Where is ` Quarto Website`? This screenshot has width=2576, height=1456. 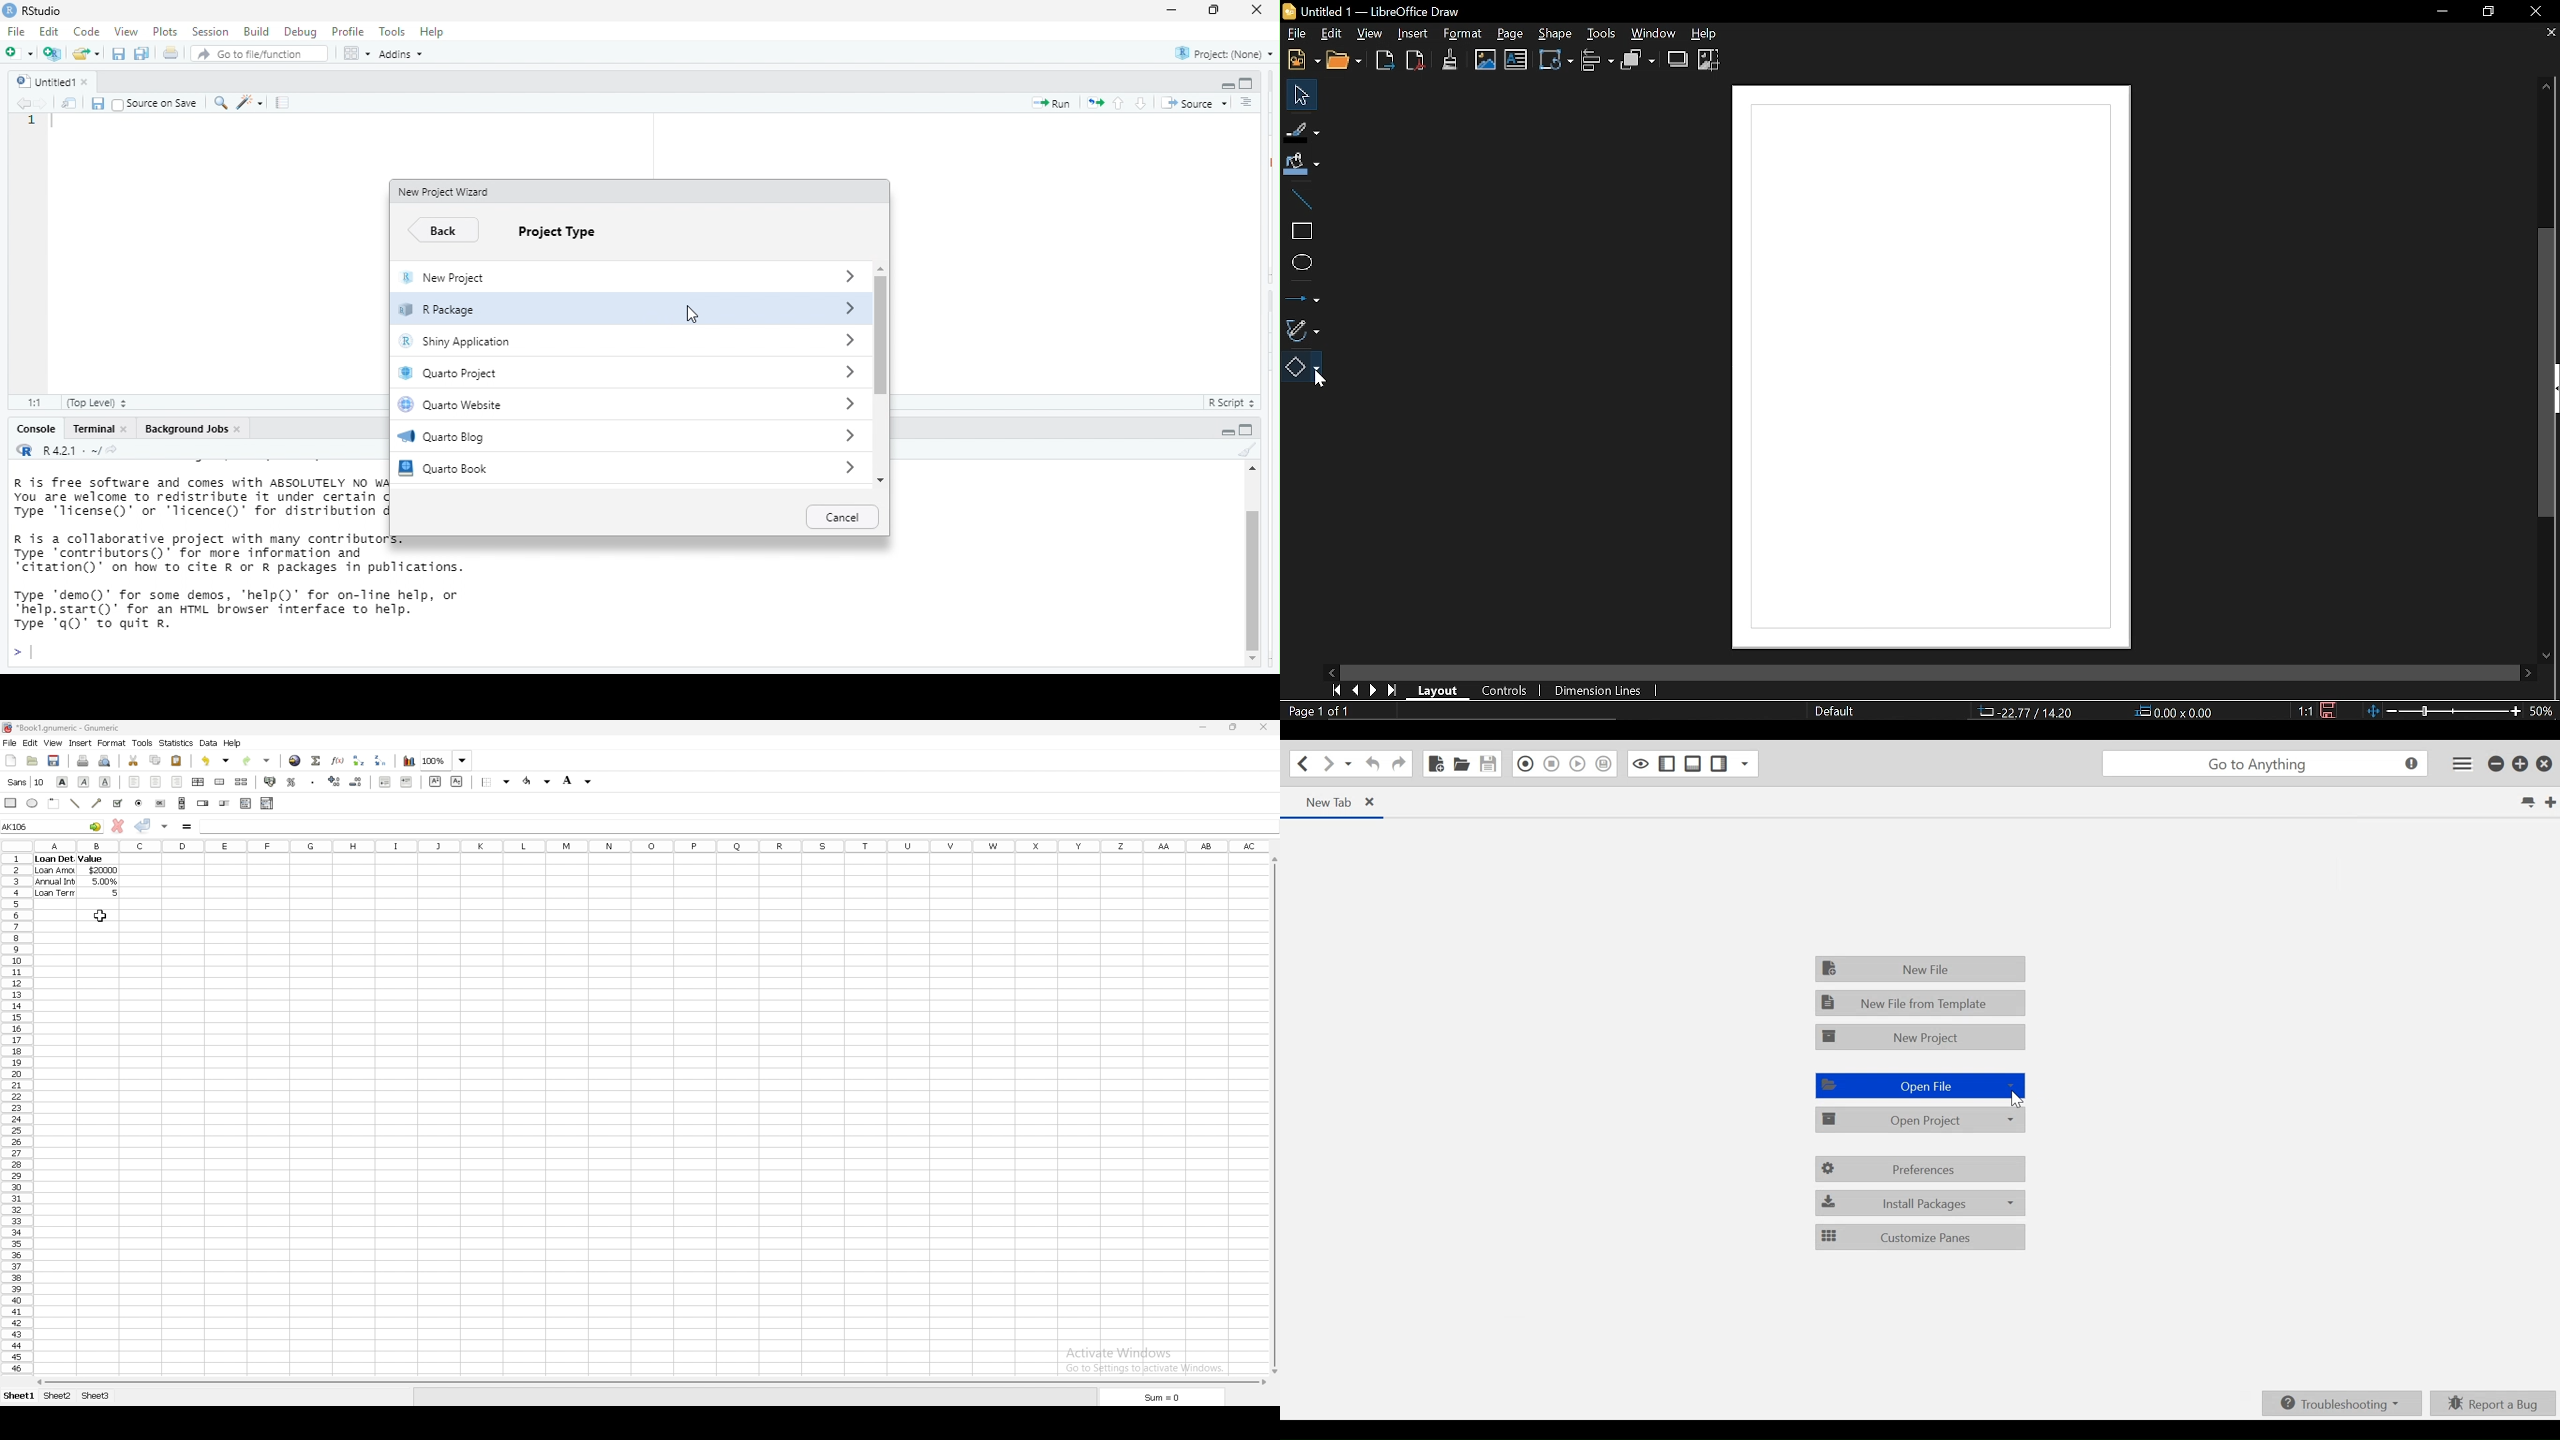  Quarto Website is located at coordinates (595, 408).